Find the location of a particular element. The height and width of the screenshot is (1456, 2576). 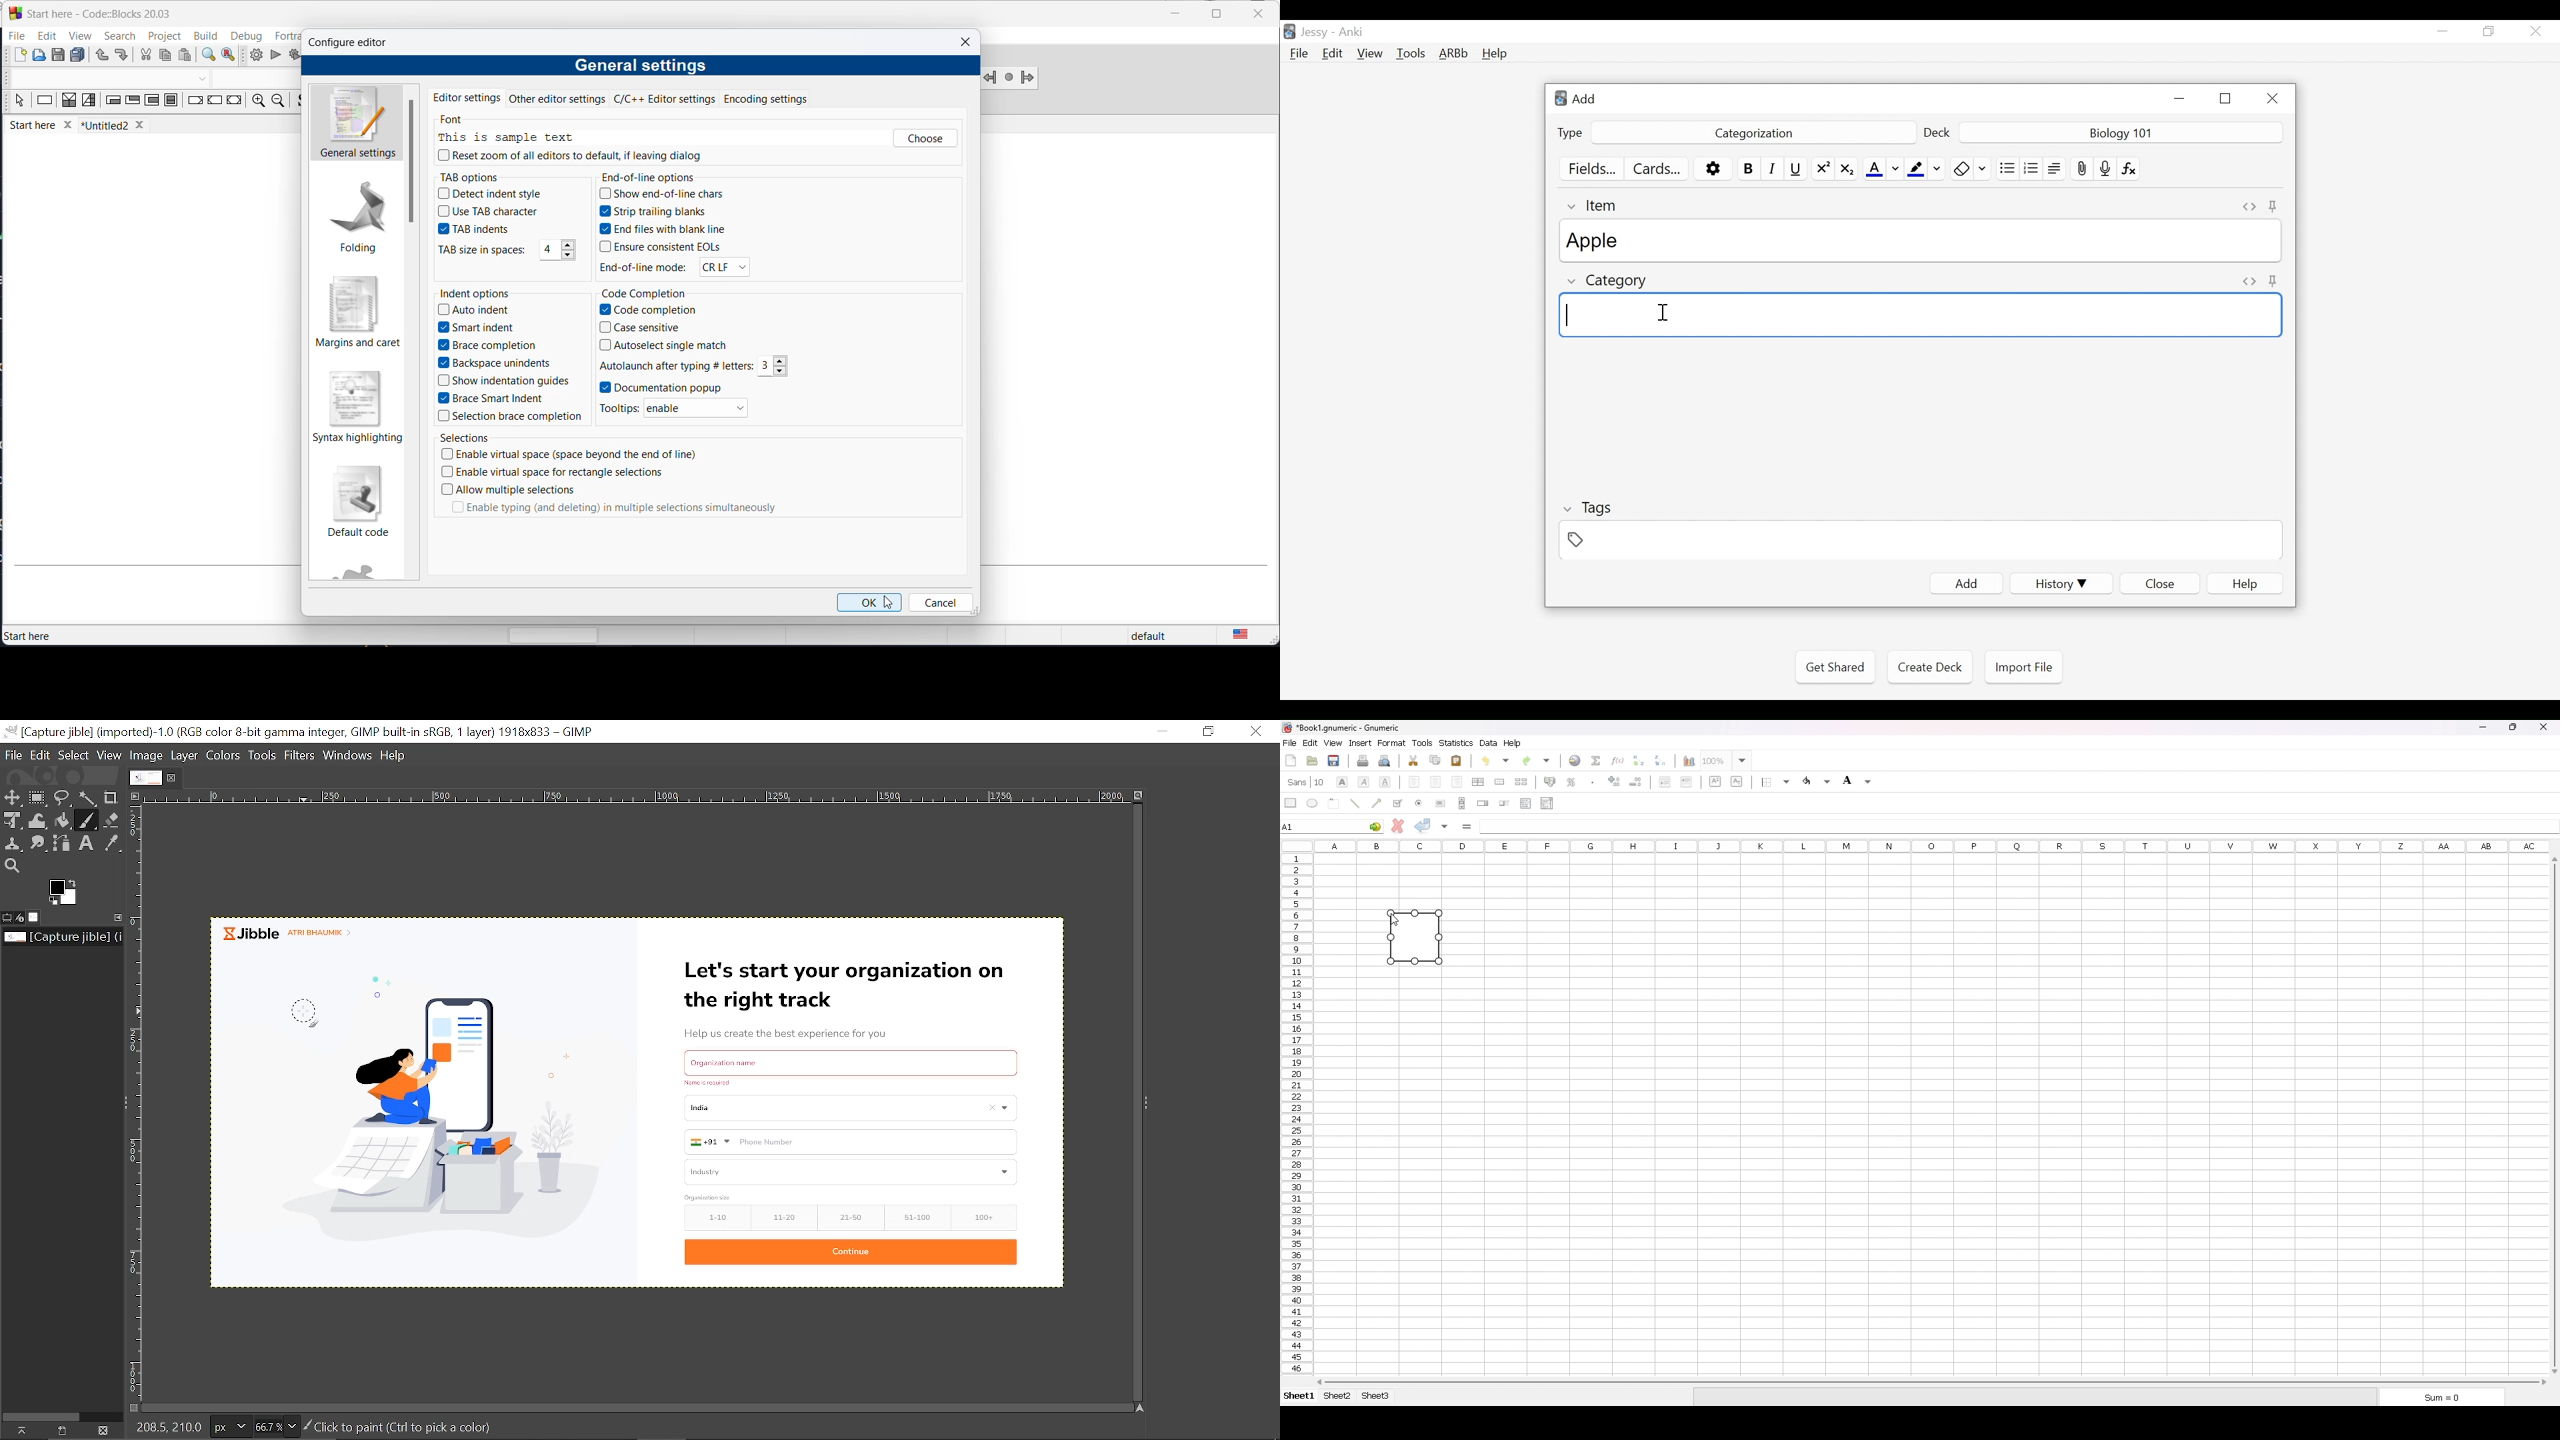

block instruction is located at coordinates (172, 103).